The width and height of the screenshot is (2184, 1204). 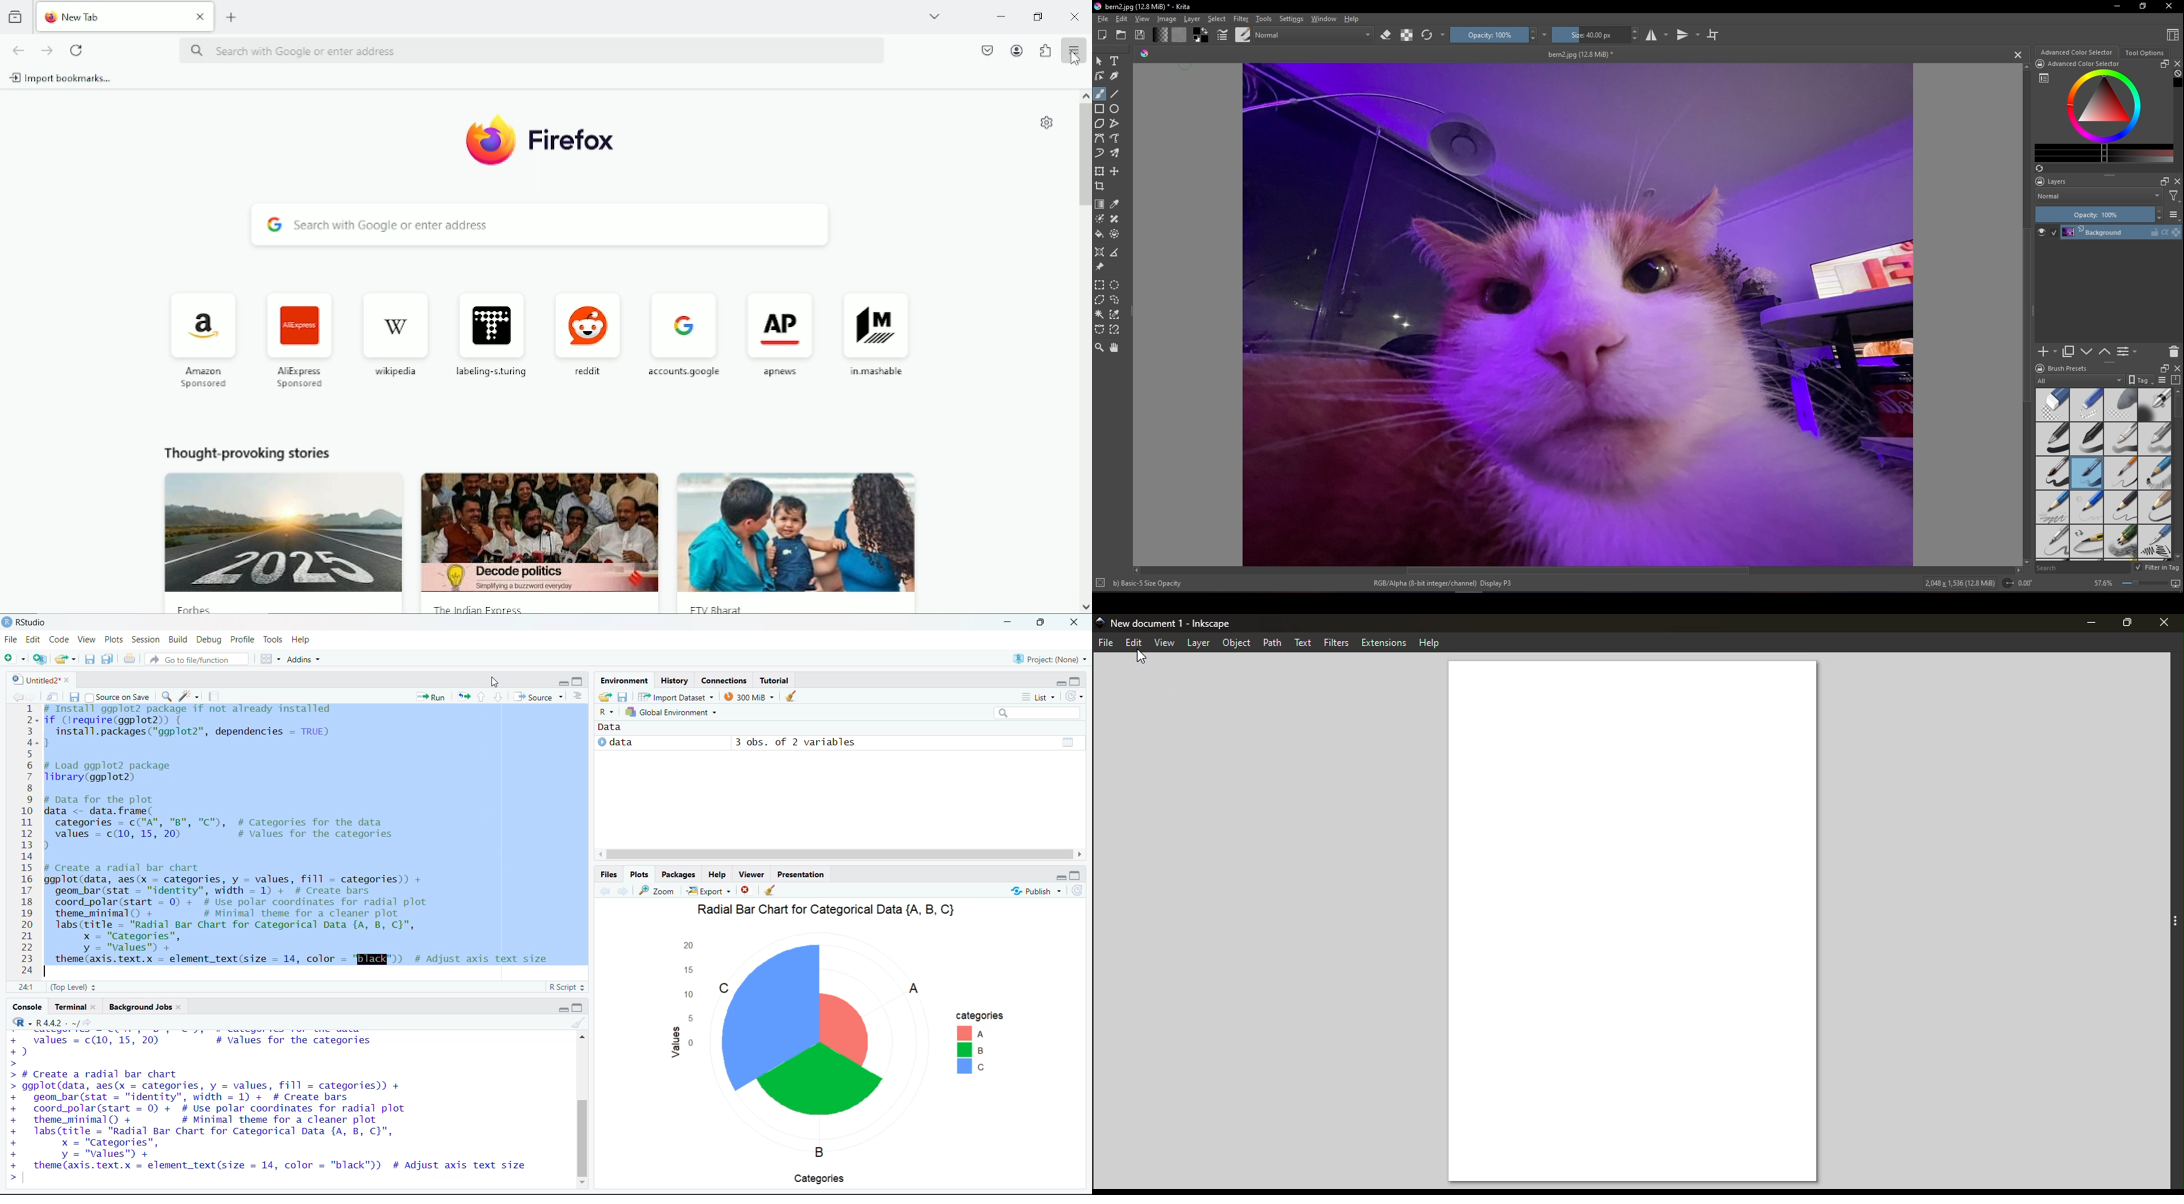 I want to click on Docket close, so click(x=2177, y=181).